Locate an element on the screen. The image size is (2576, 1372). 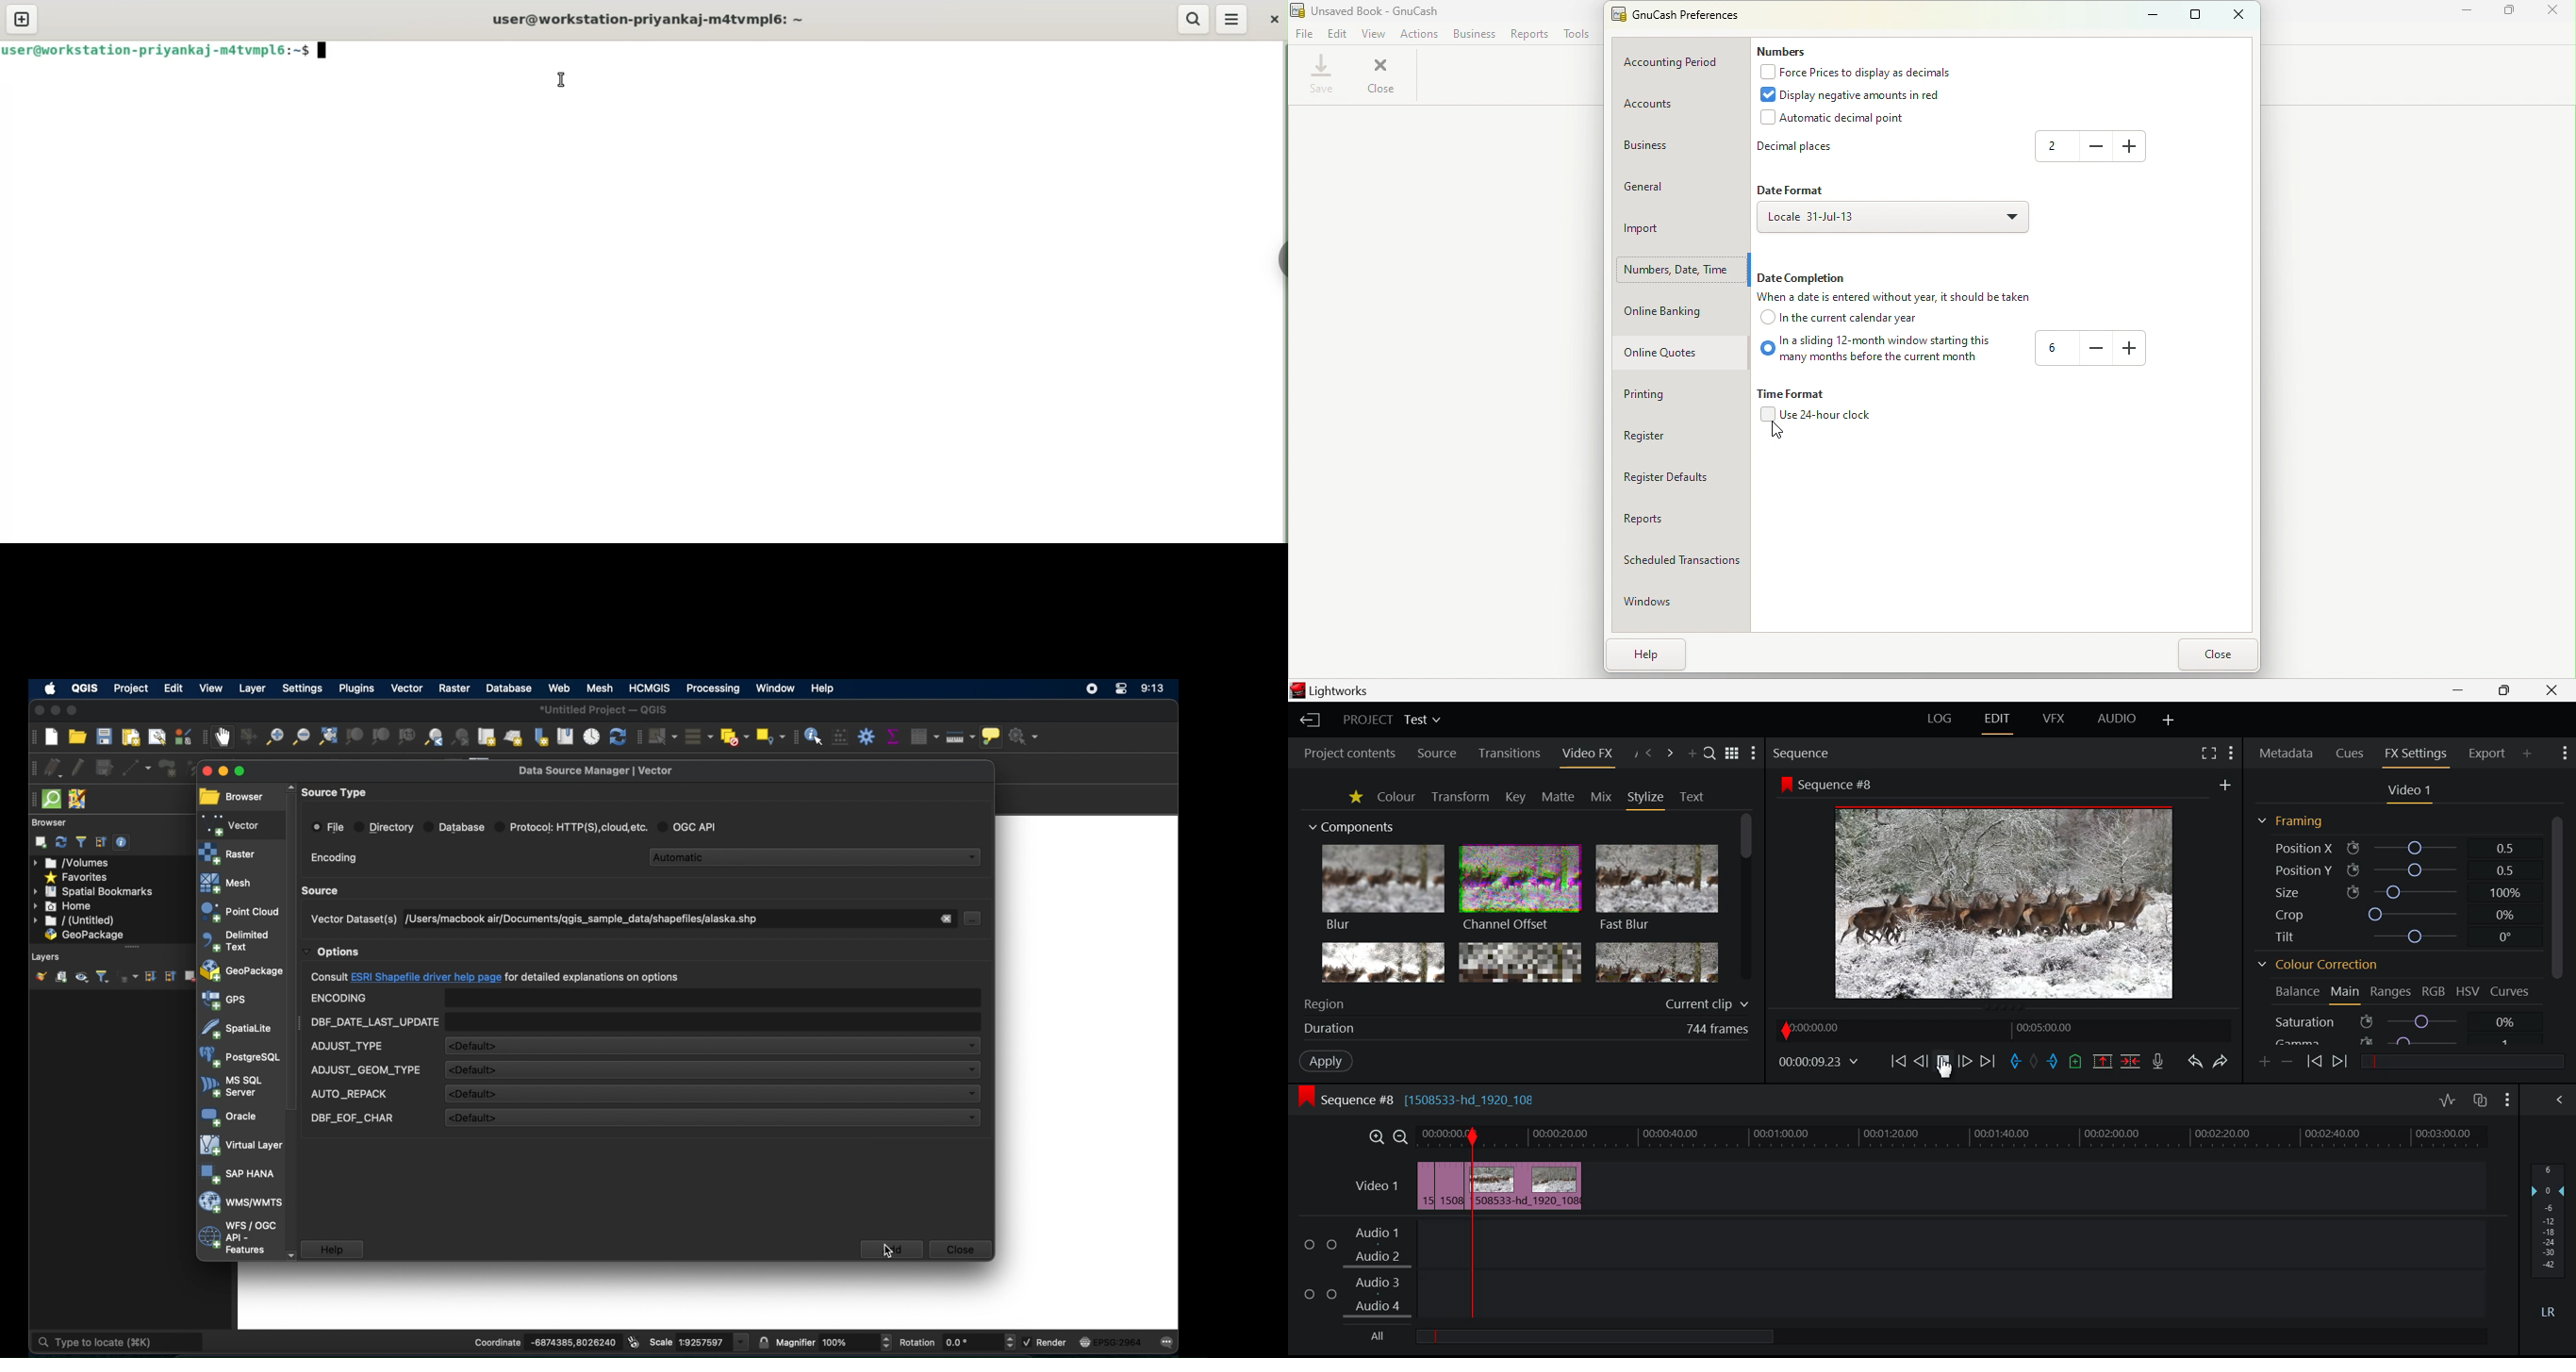
control center is located at coordinates (1121, 691).